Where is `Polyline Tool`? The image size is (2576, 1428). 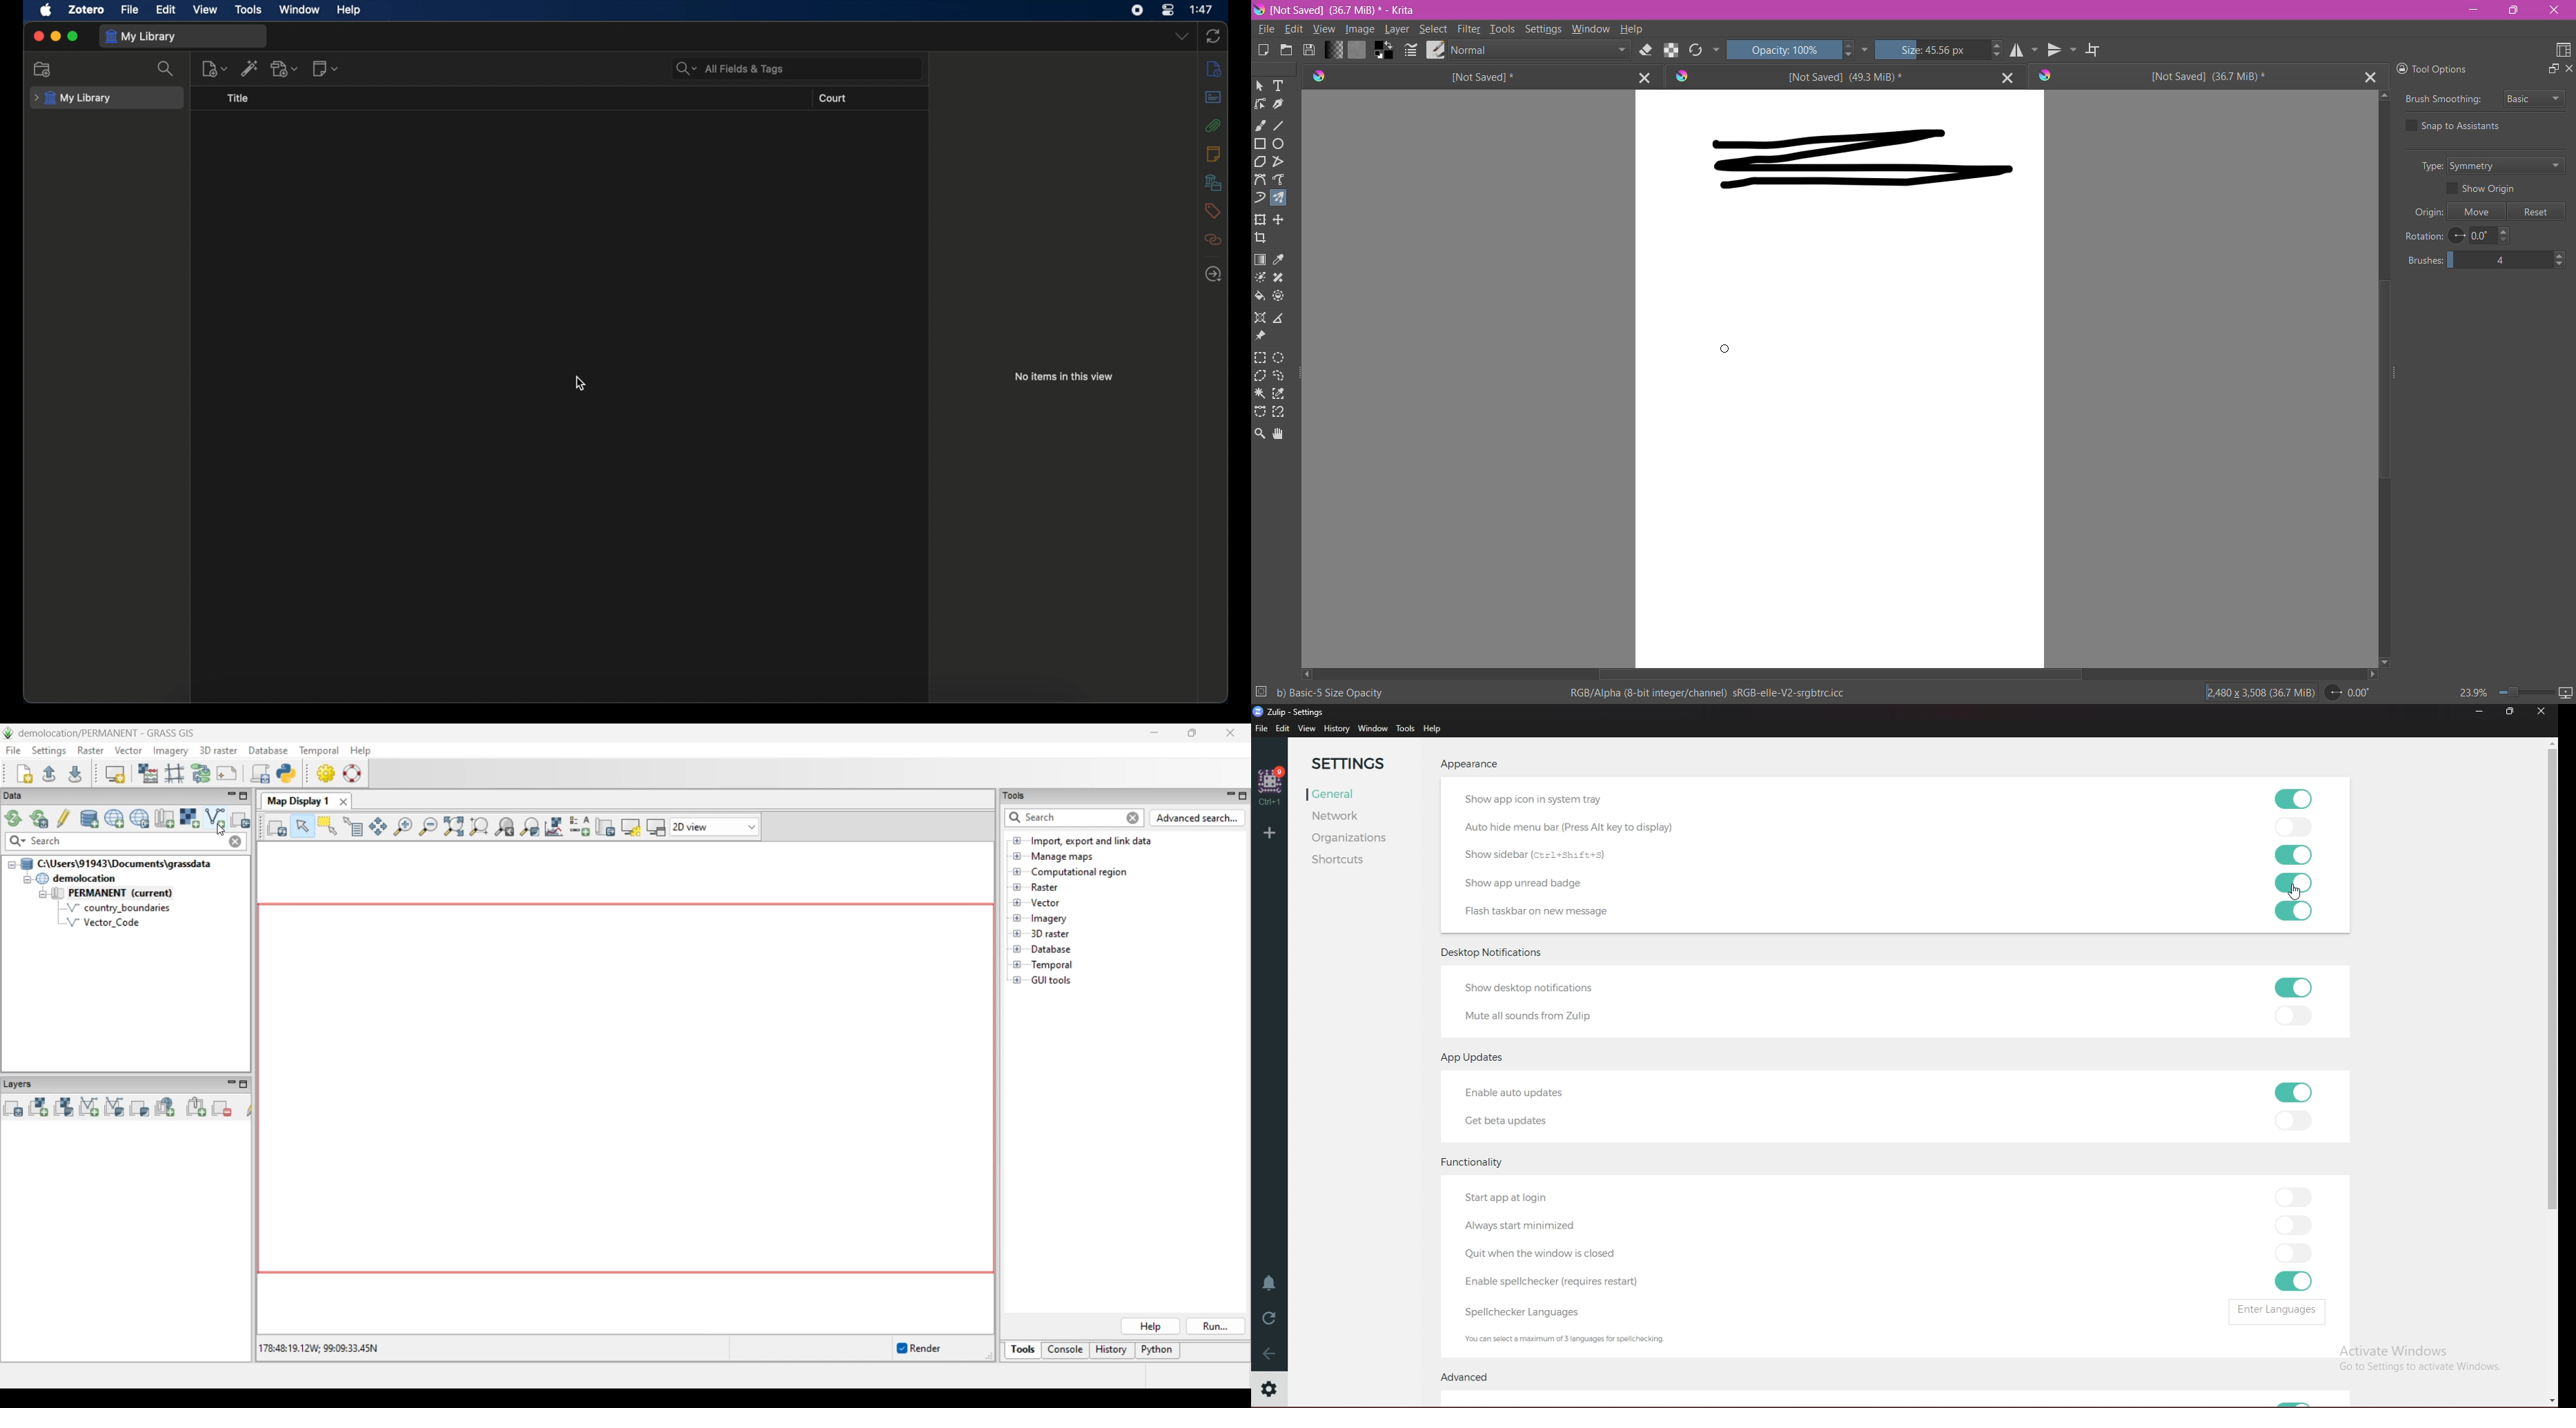
Polyline Tool is located at coordinates (1278, 162).